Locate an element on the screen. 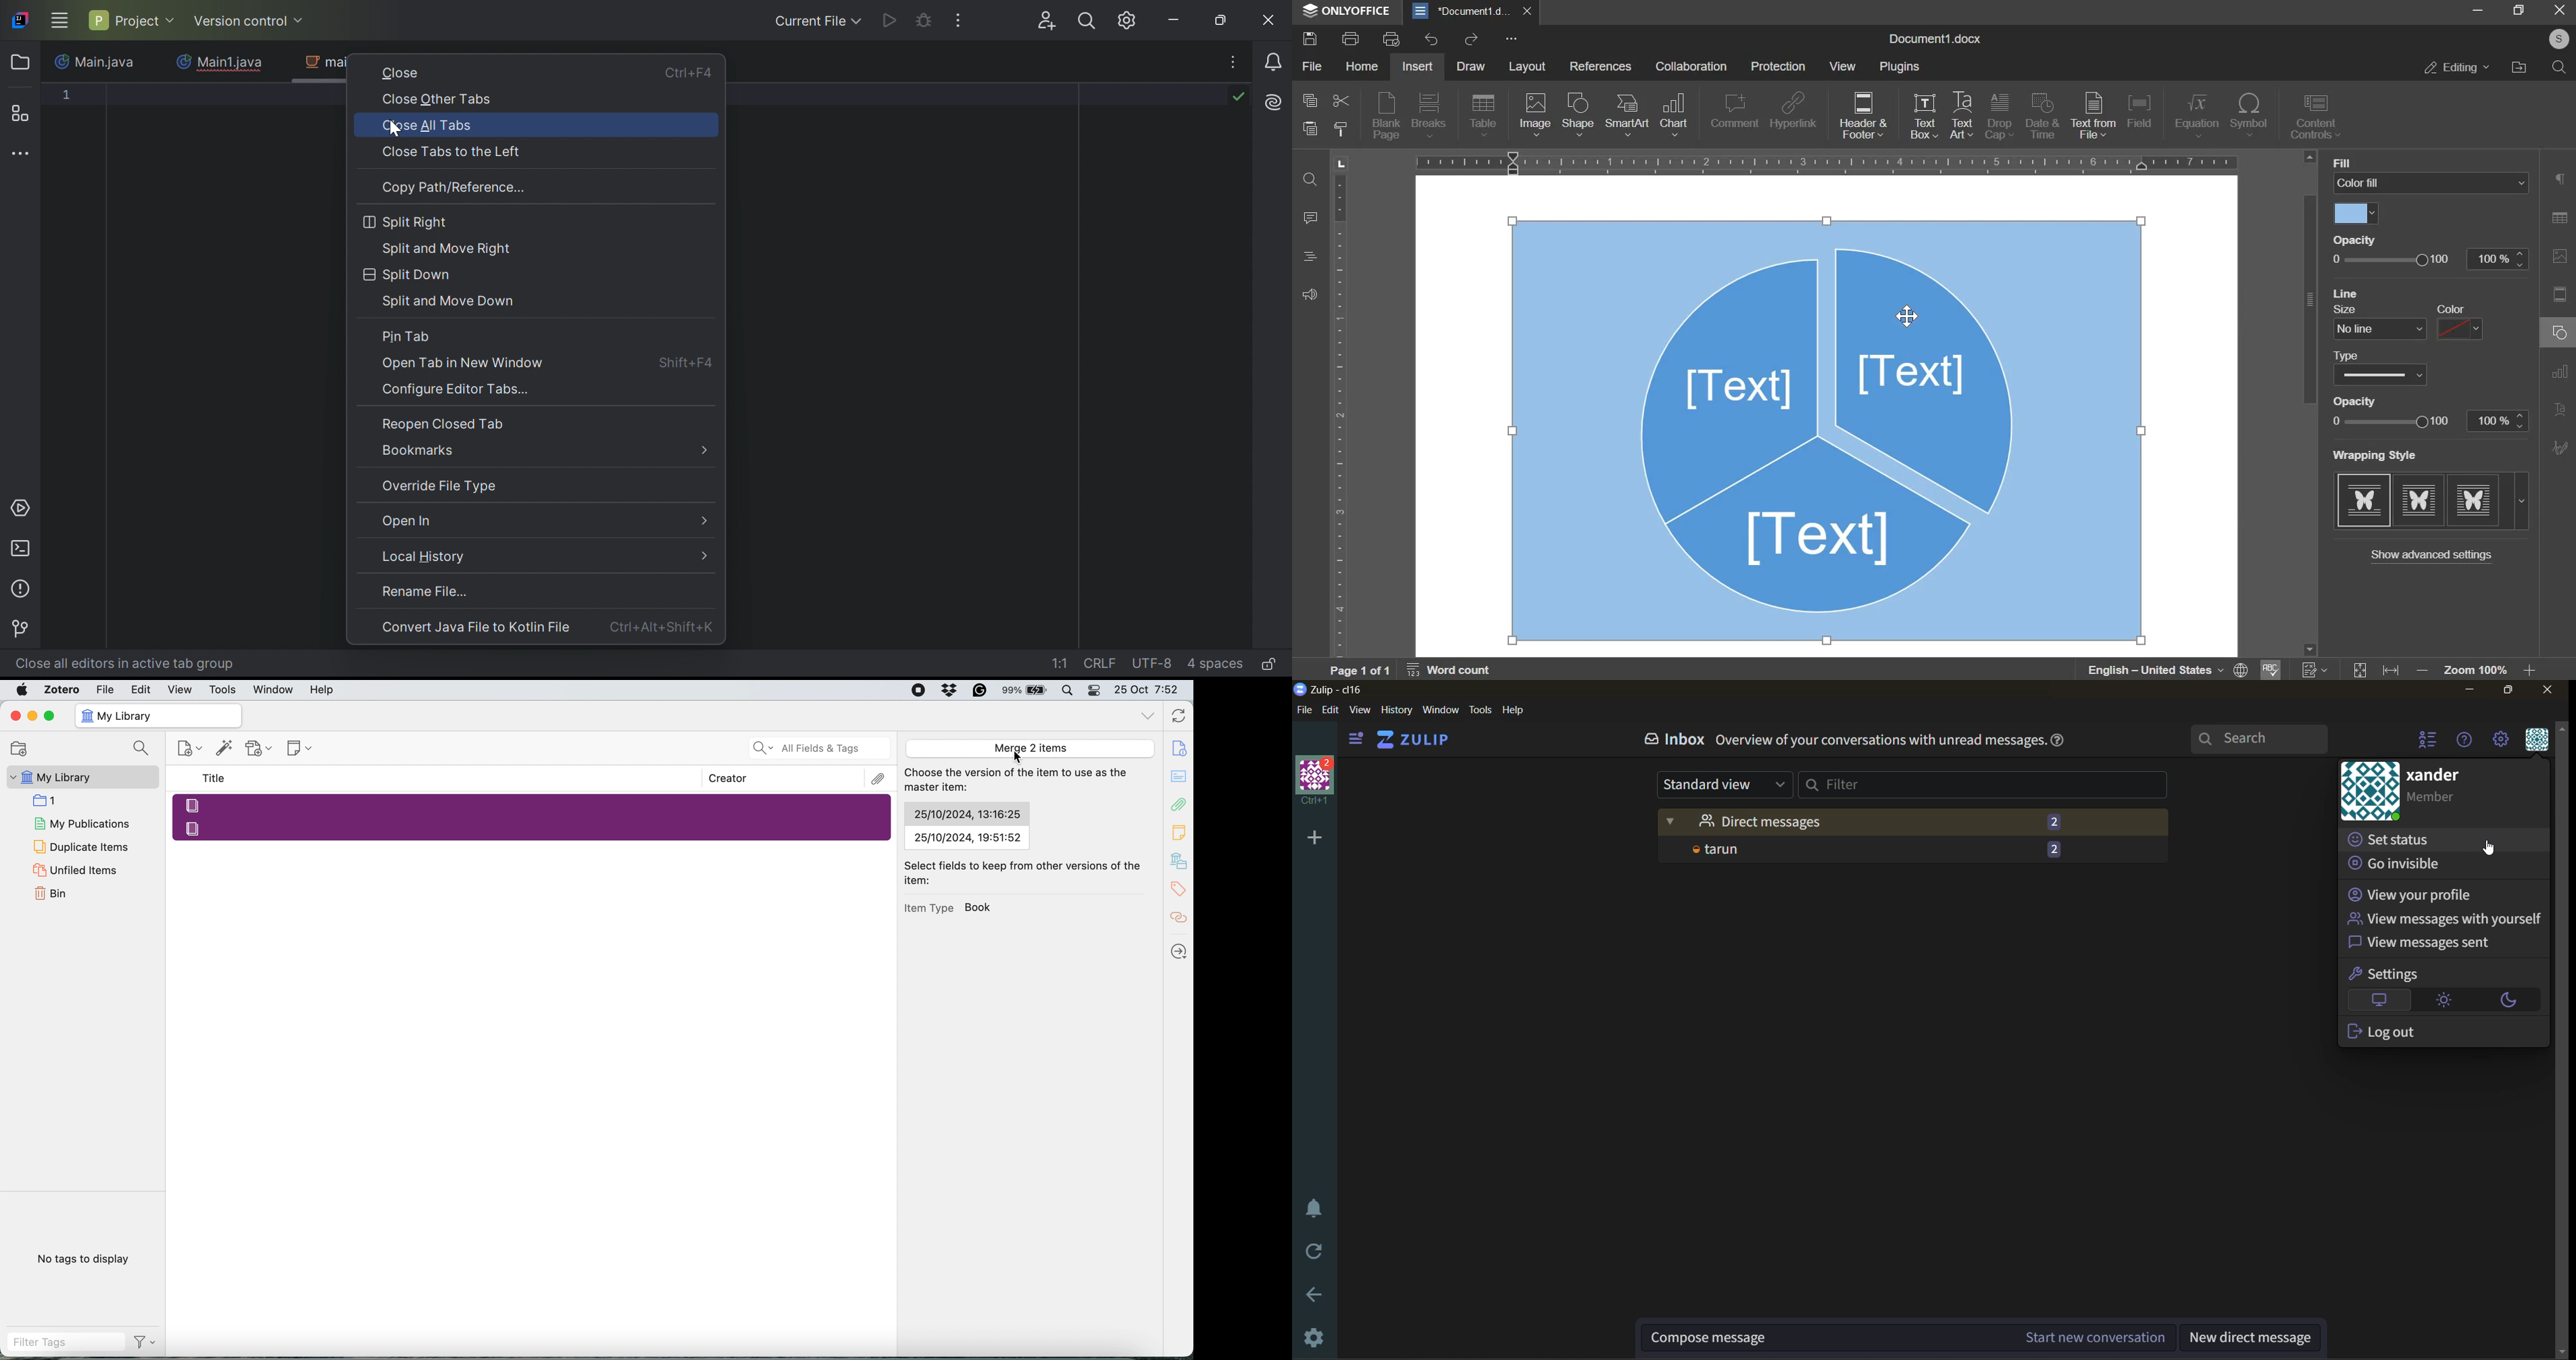 This screenshot has width=2576, height=1372. File is located at coordinates (105, 689).